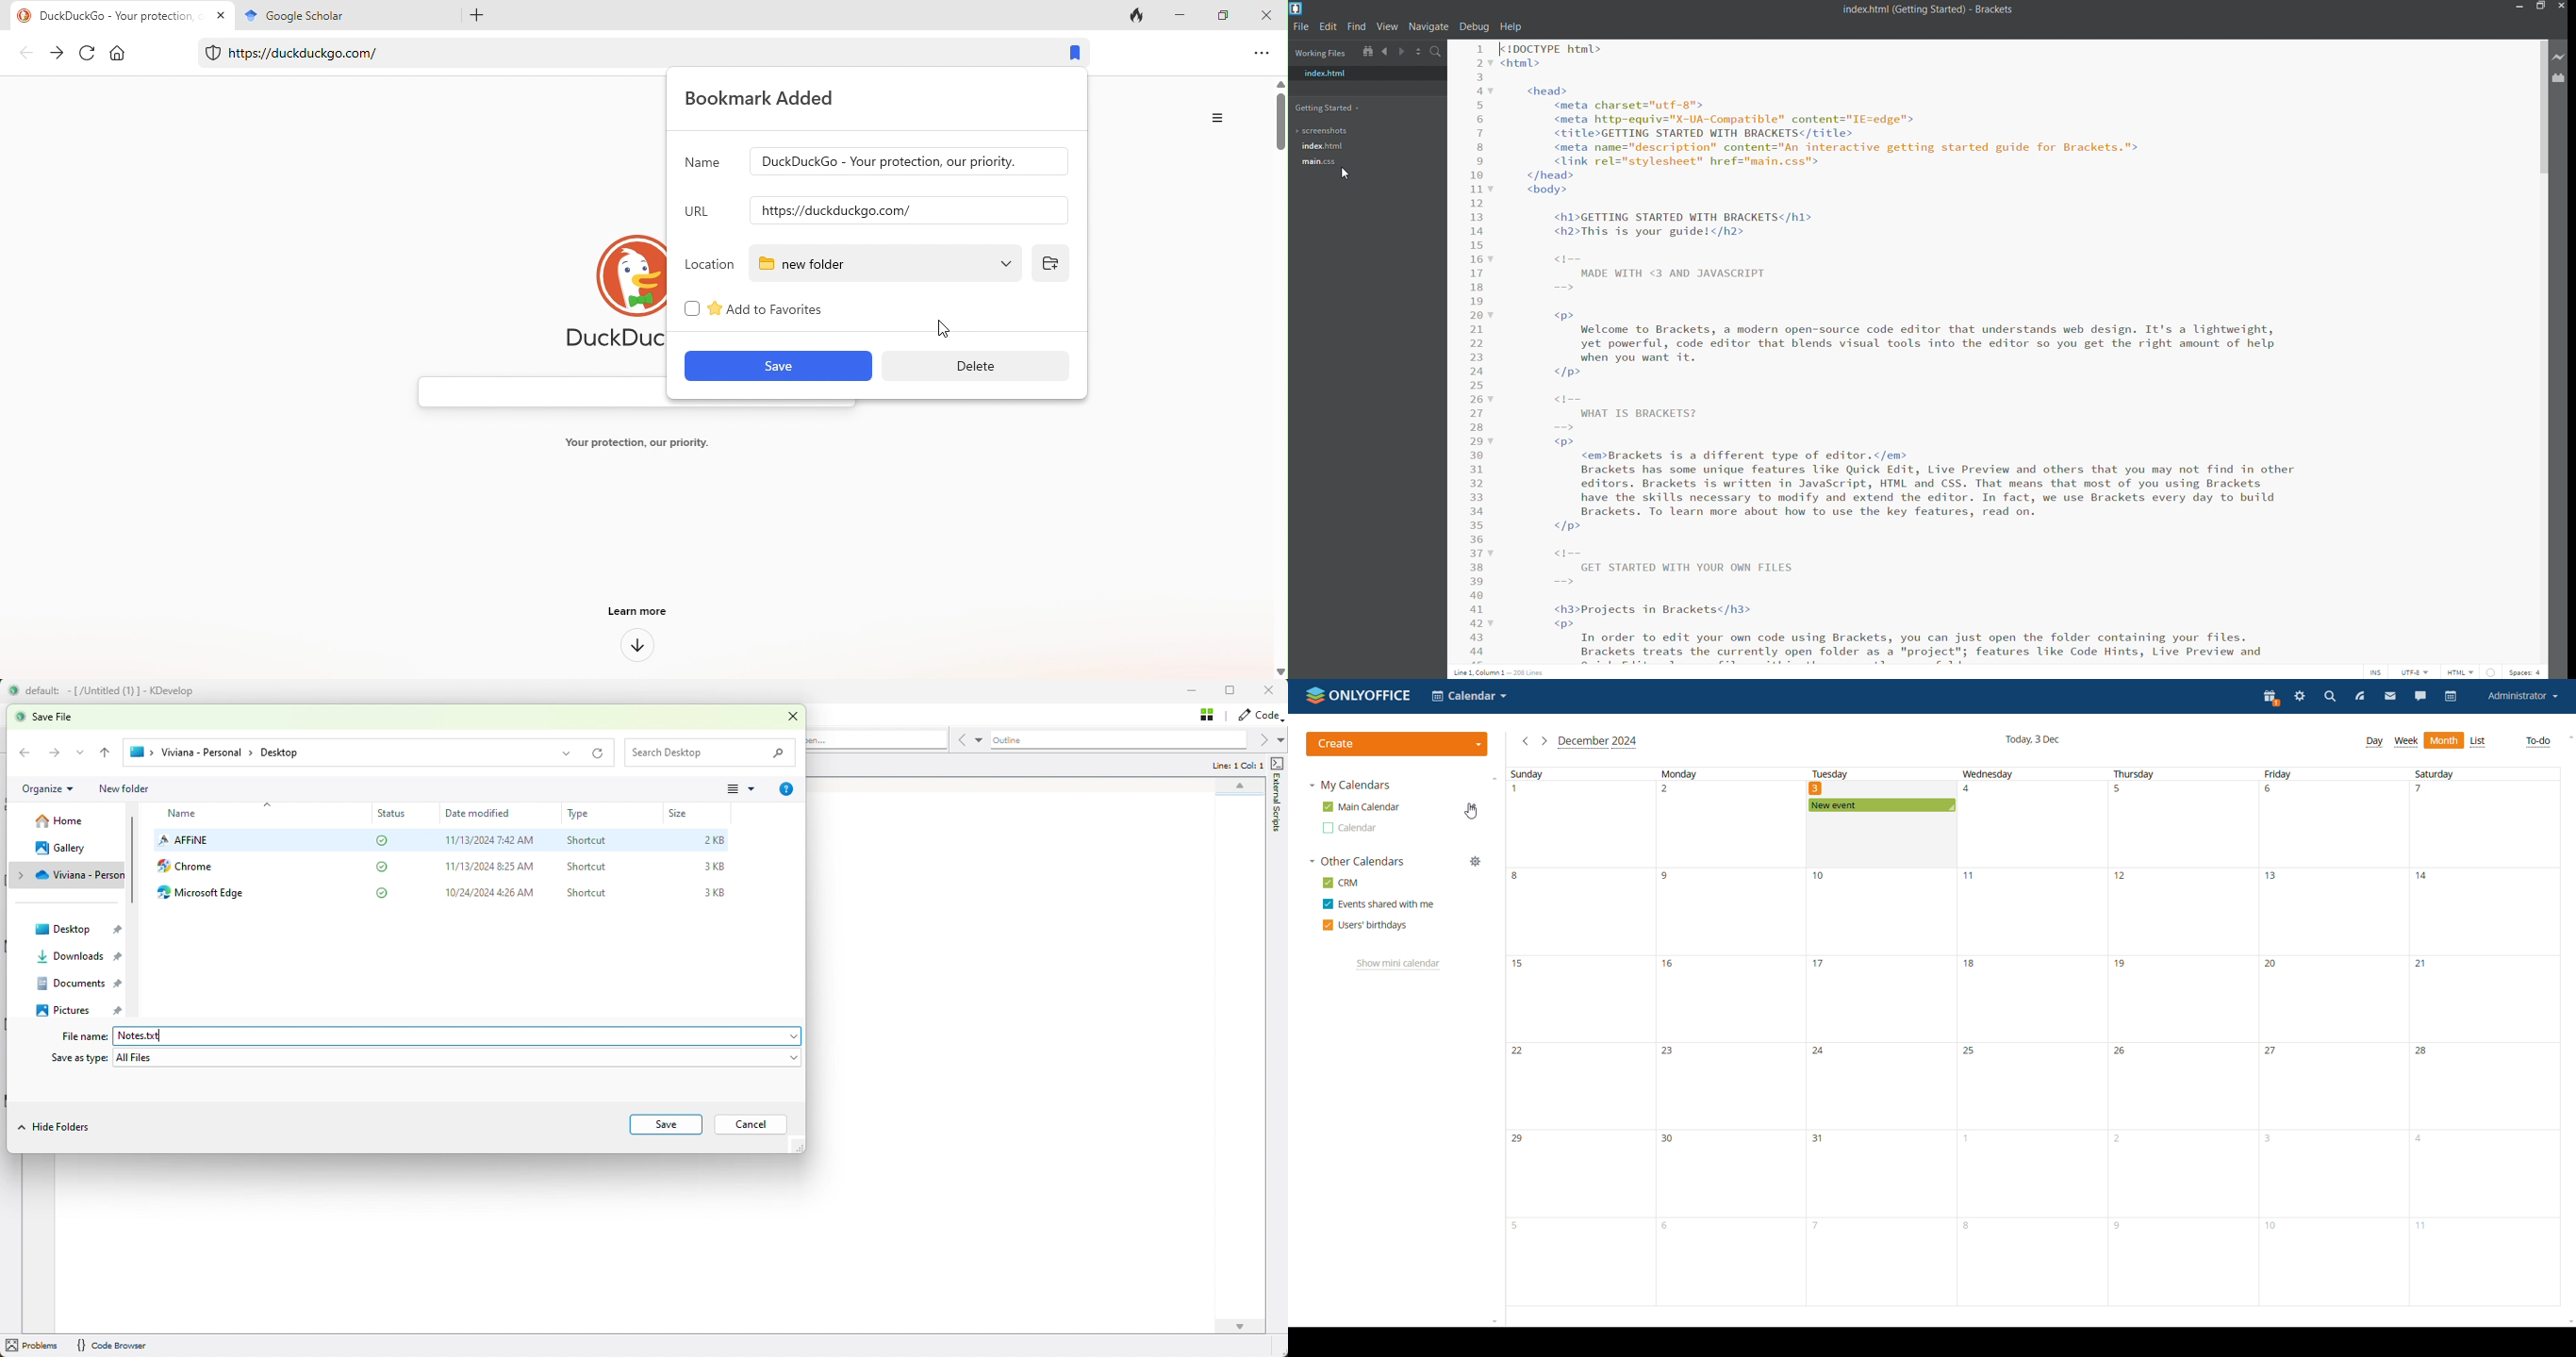  What do you see at coordinates (1718, 774) in the screenshot?
I see `monday` at bounding box center [1718, 774].